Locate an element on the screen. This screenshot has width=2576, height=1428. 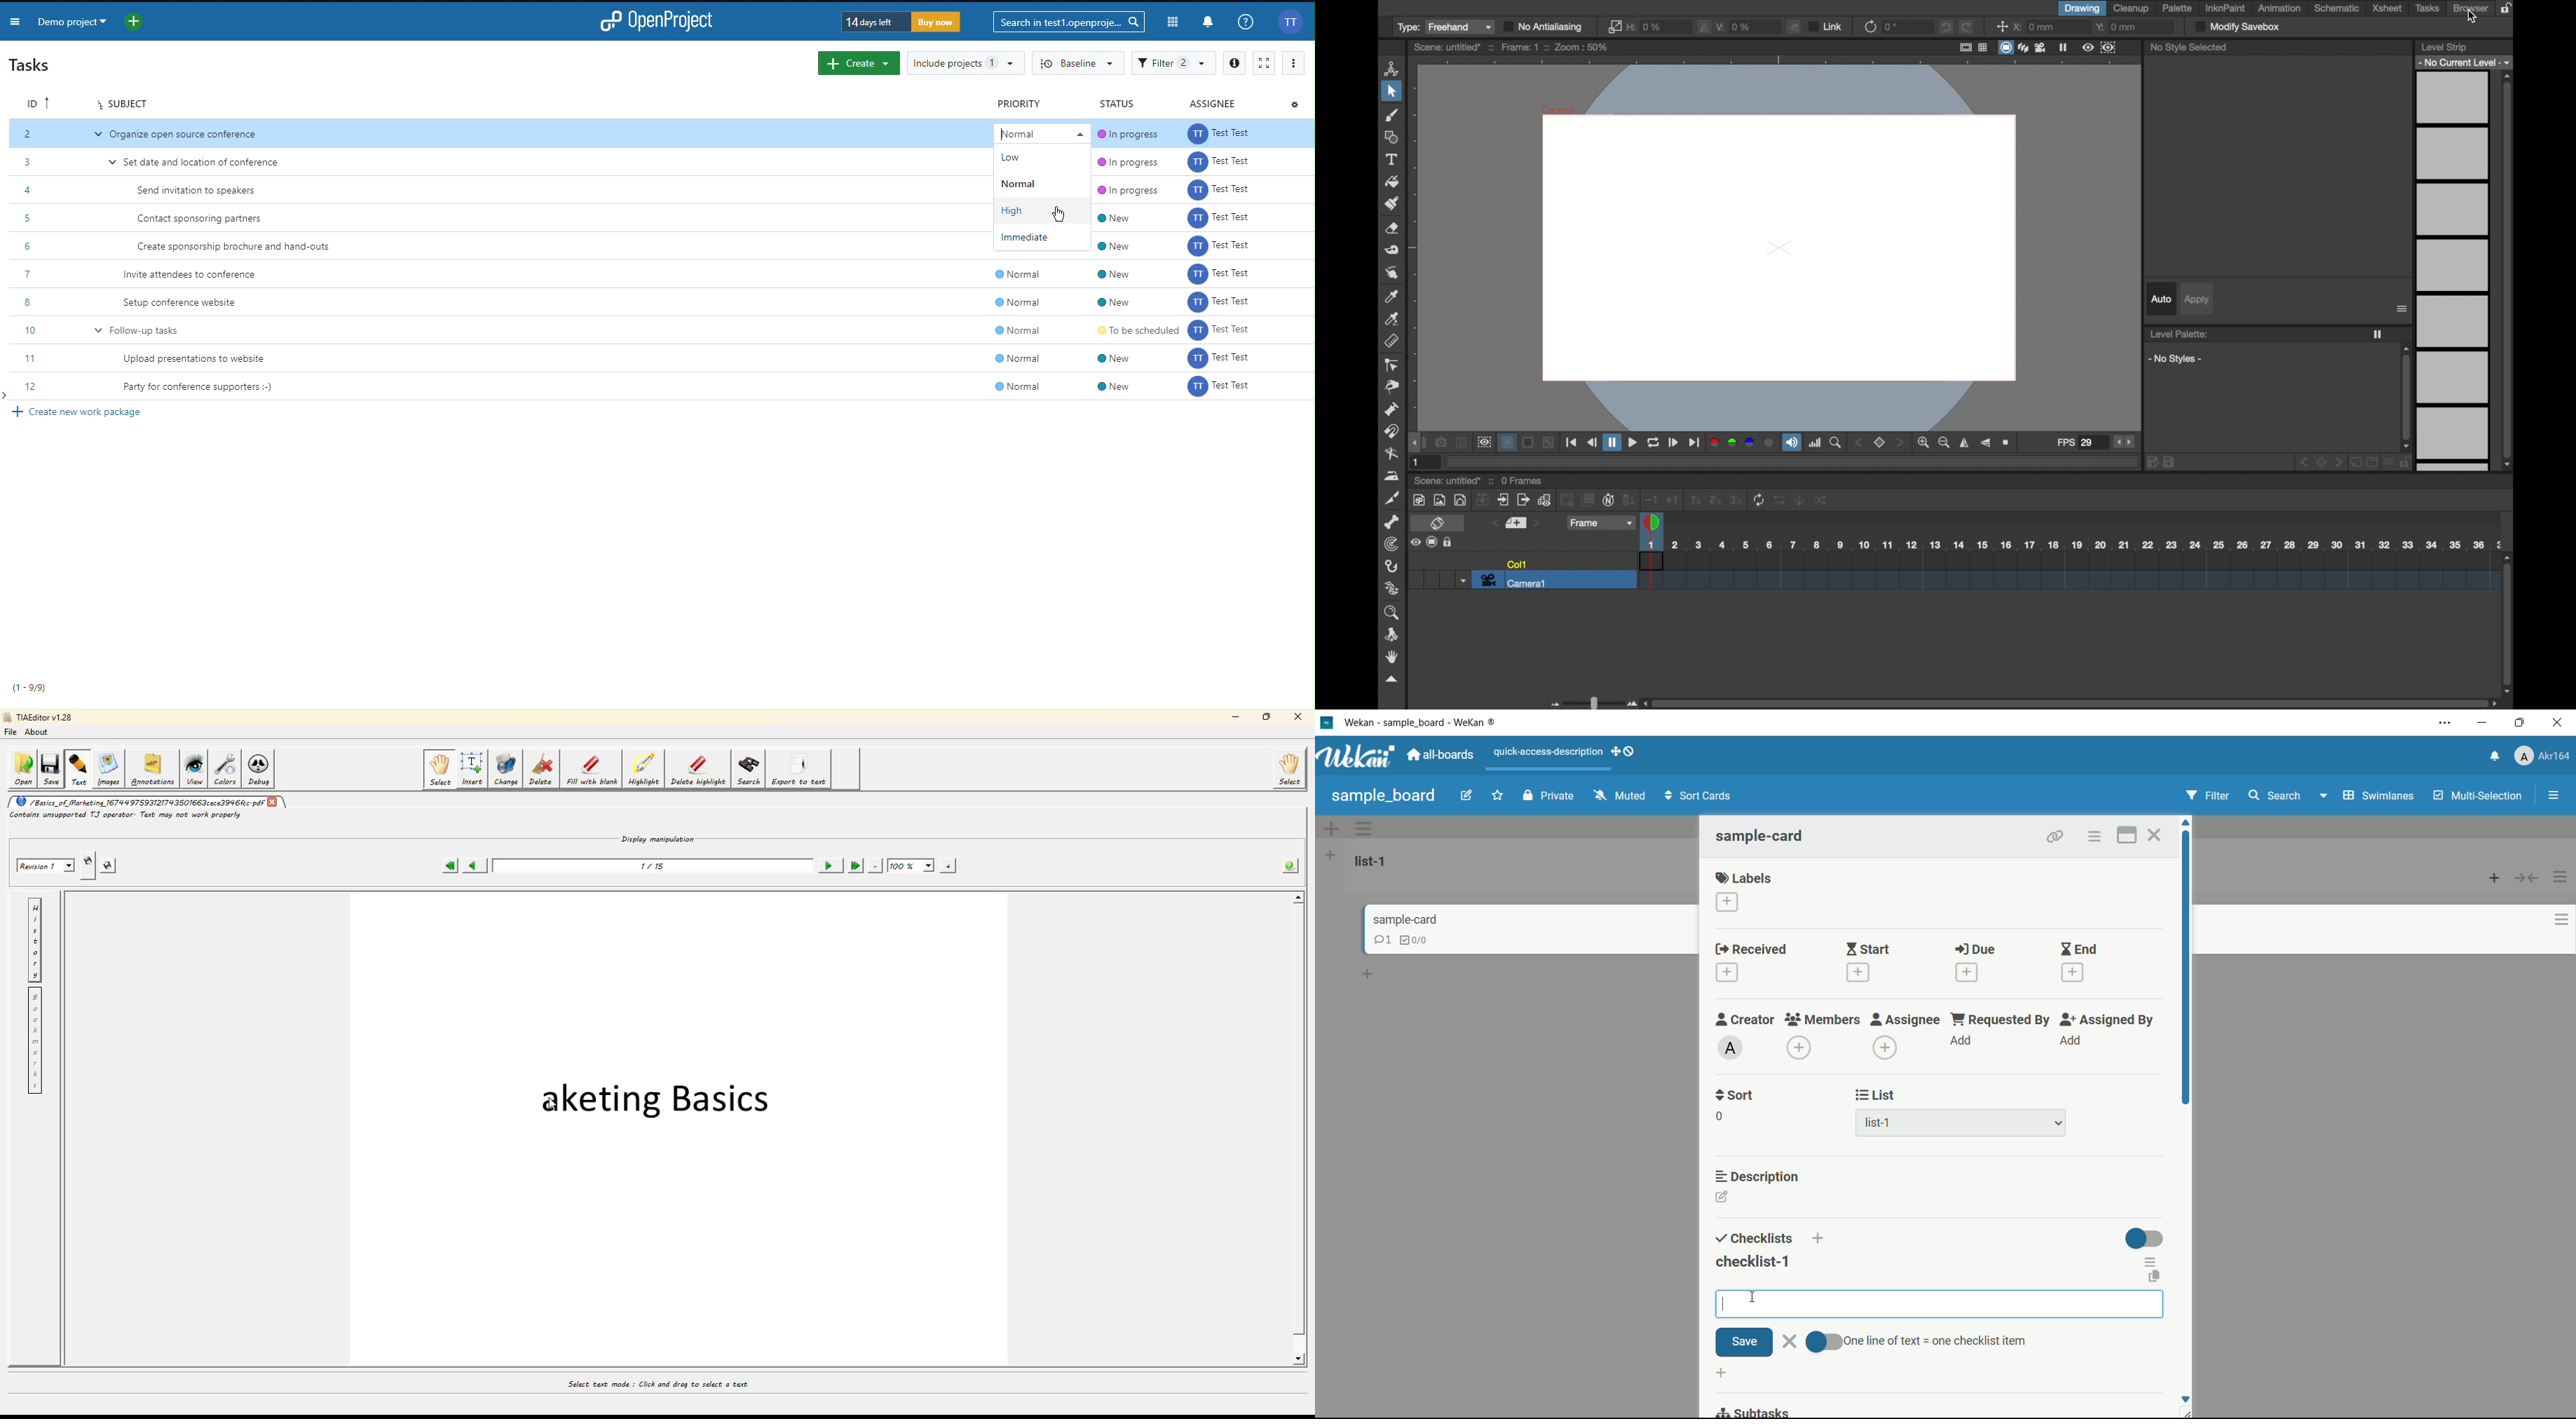
scene is located at coordinates (1511, 47).